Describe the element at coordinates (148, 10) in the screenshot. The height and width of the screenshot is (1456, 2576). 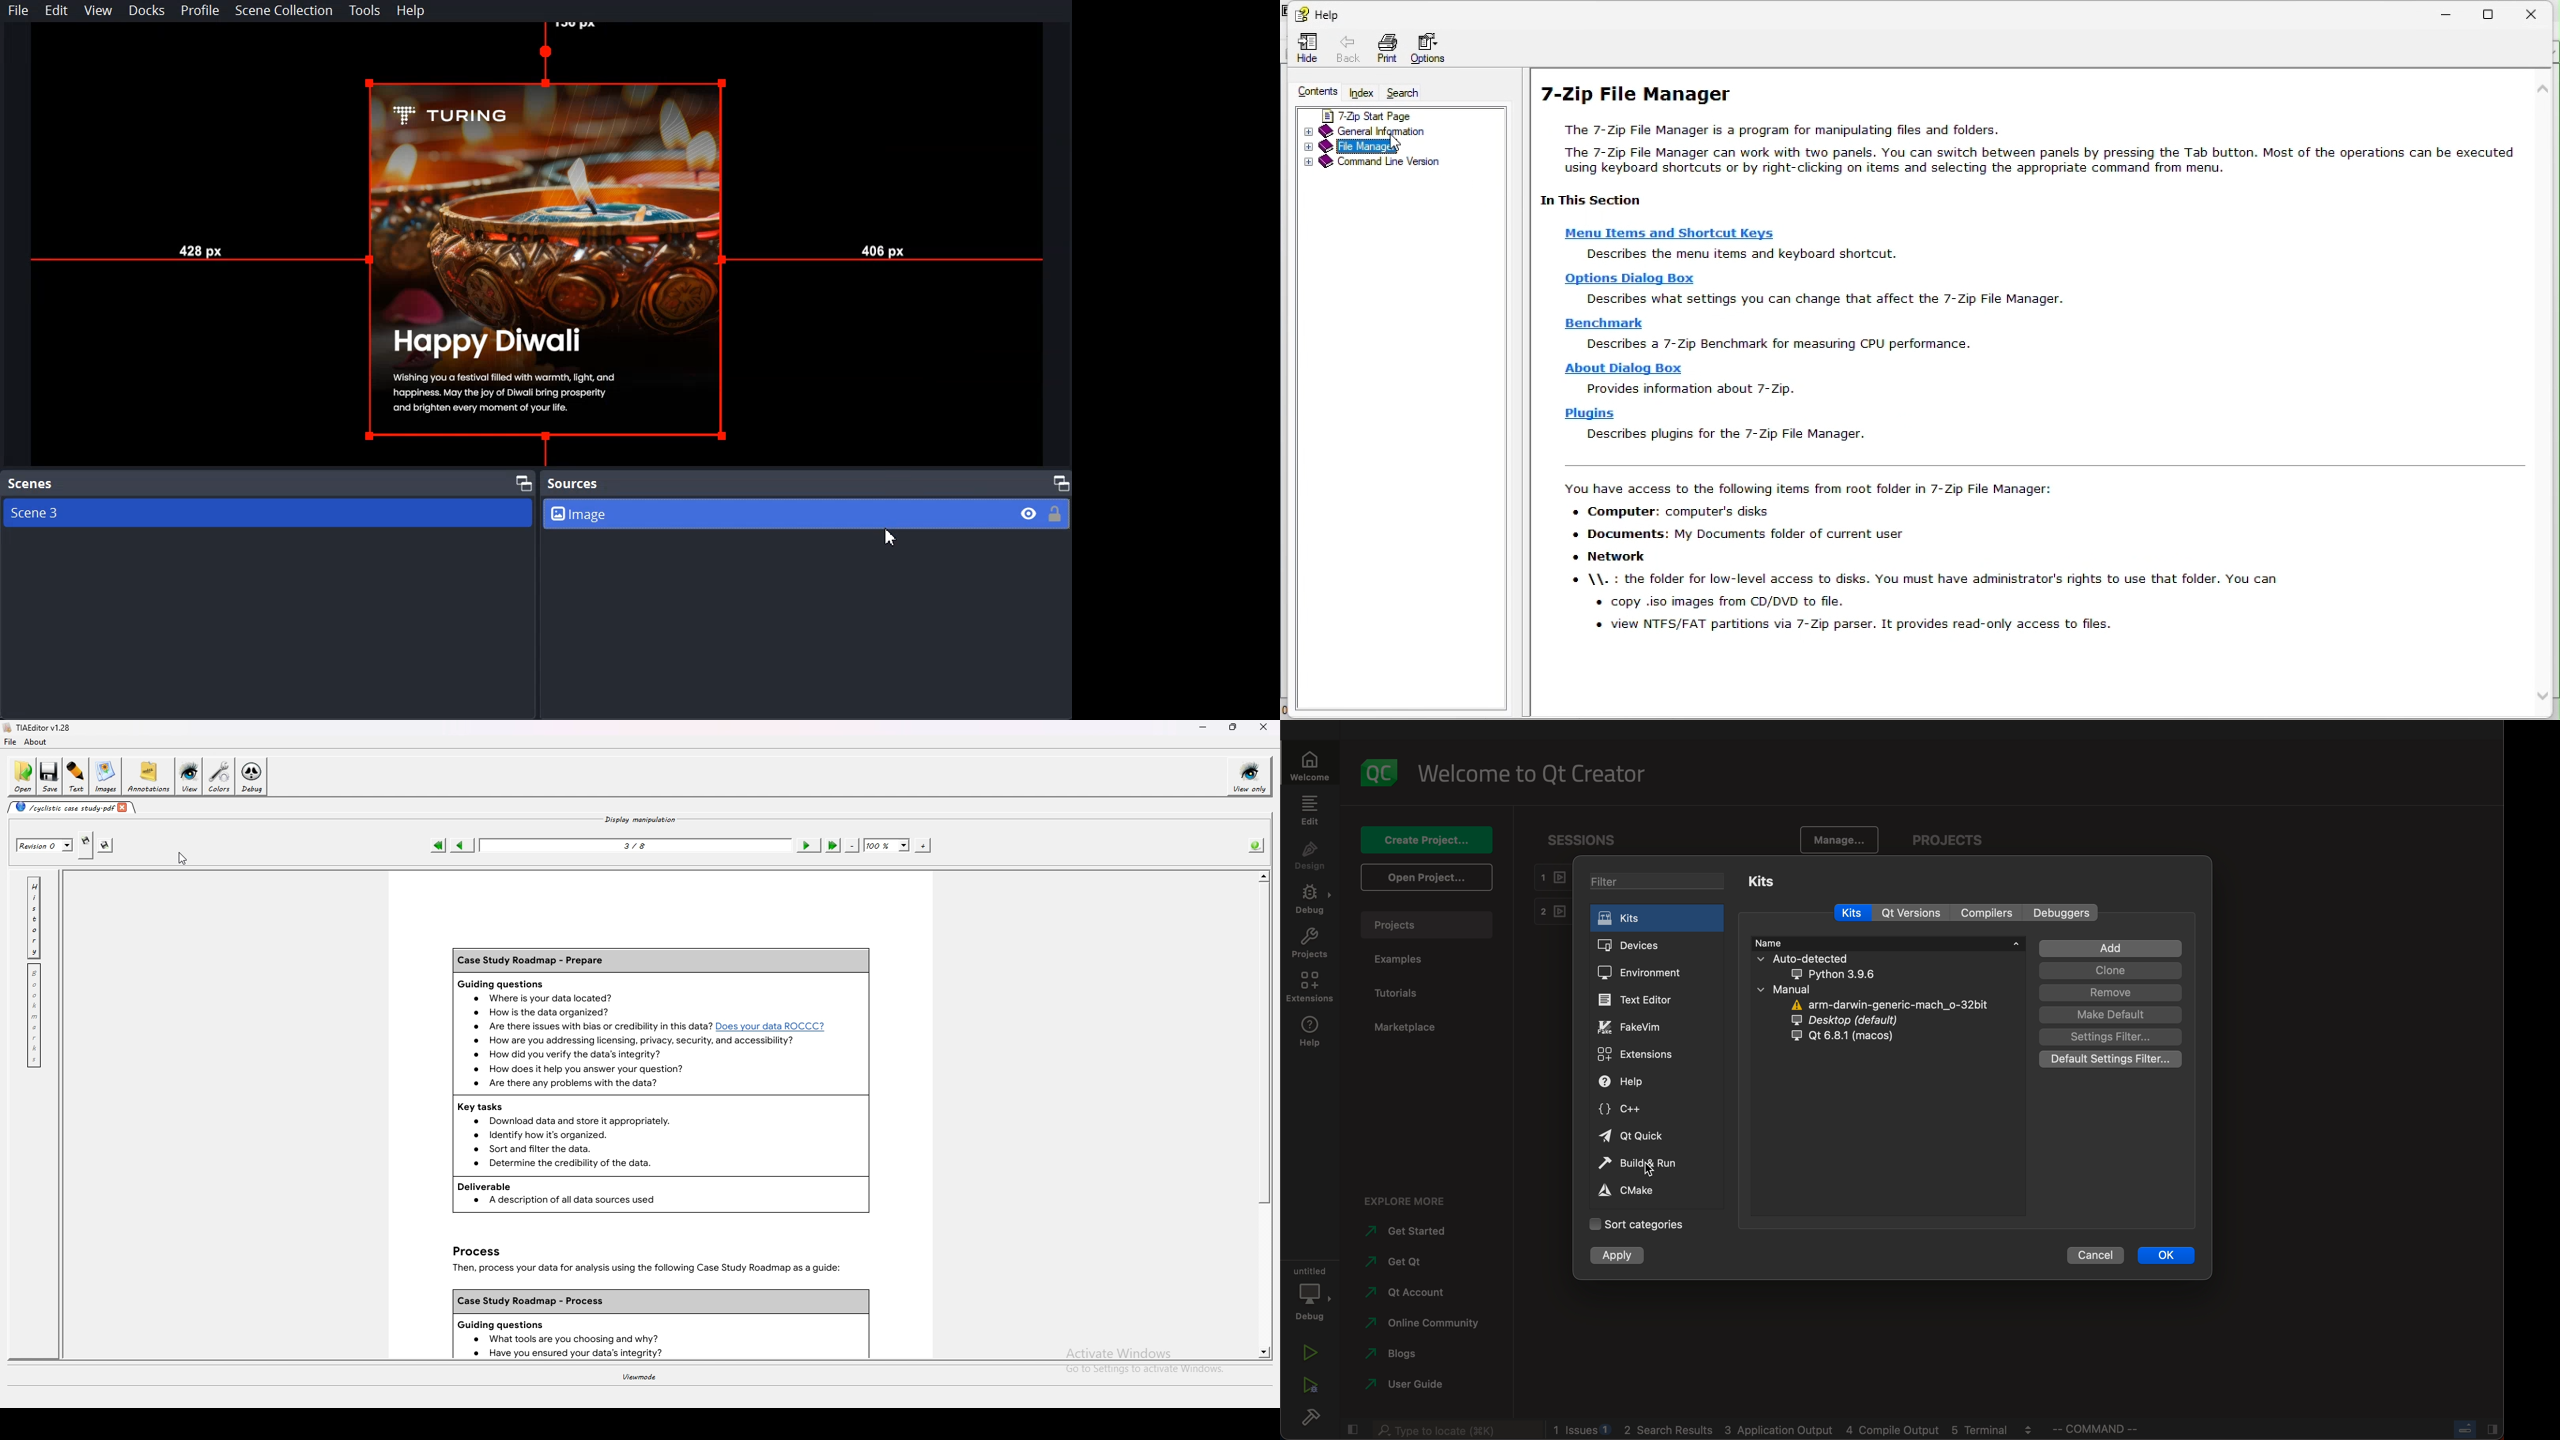
I see `Docks` at that location.